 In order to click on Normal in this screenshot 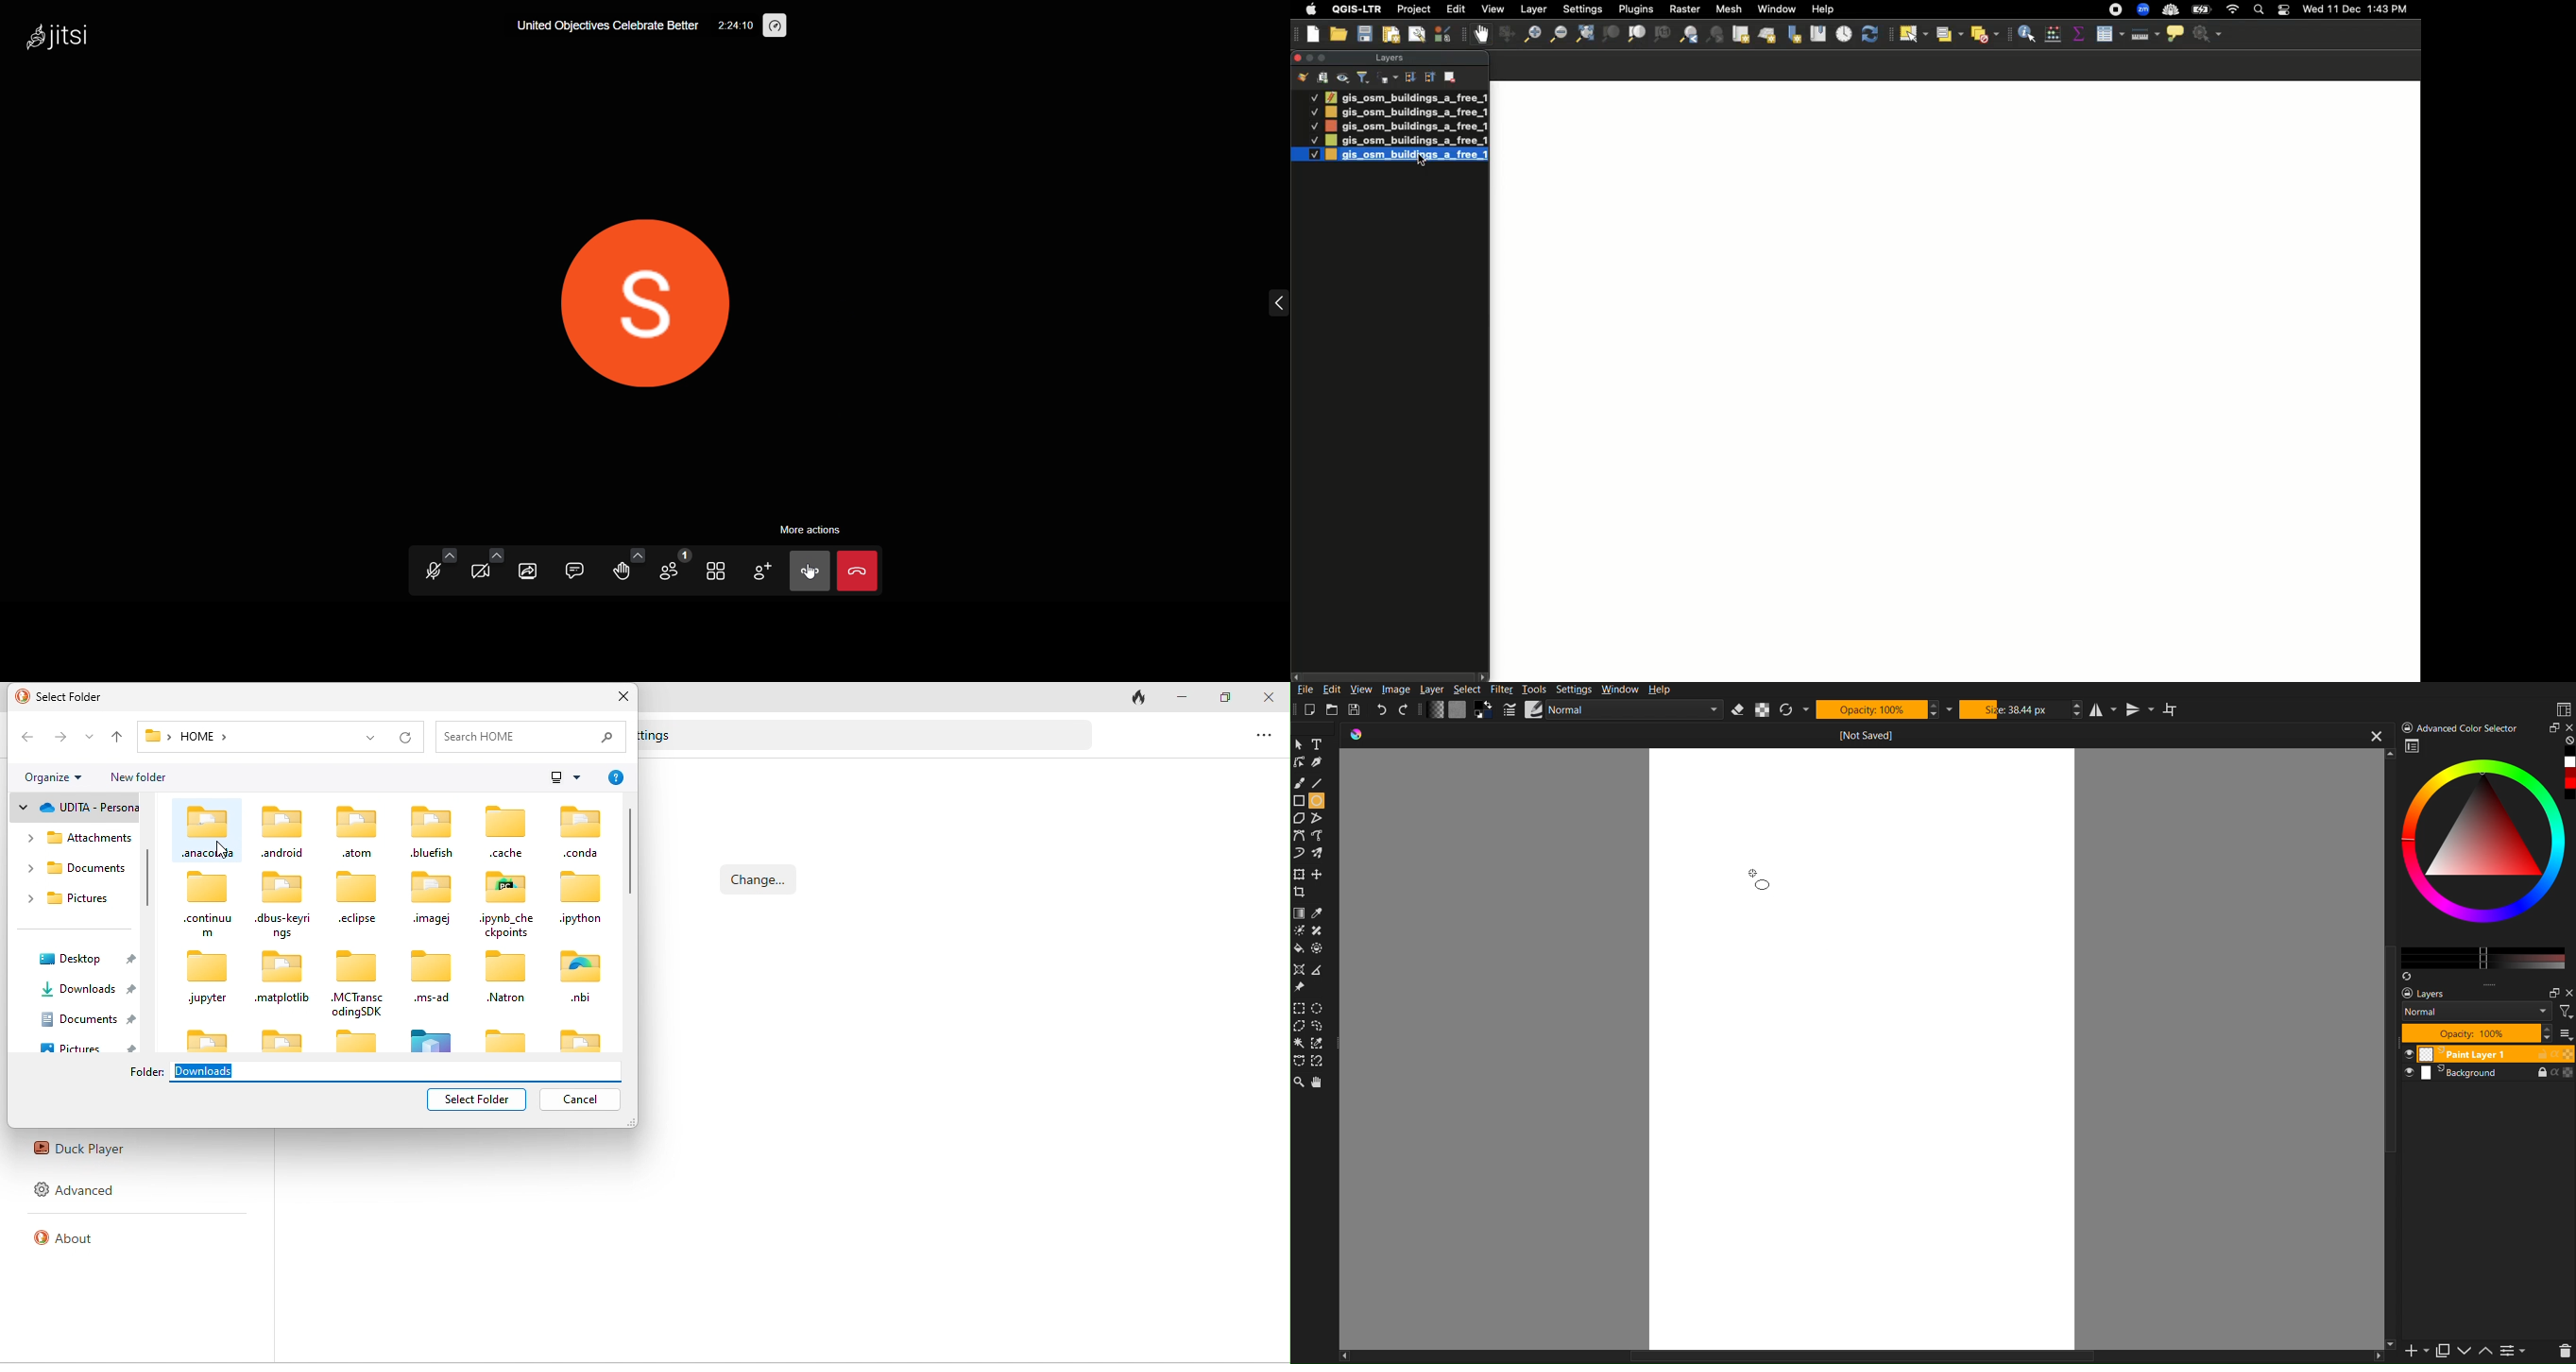, I will do `click(2478, 1011)`.